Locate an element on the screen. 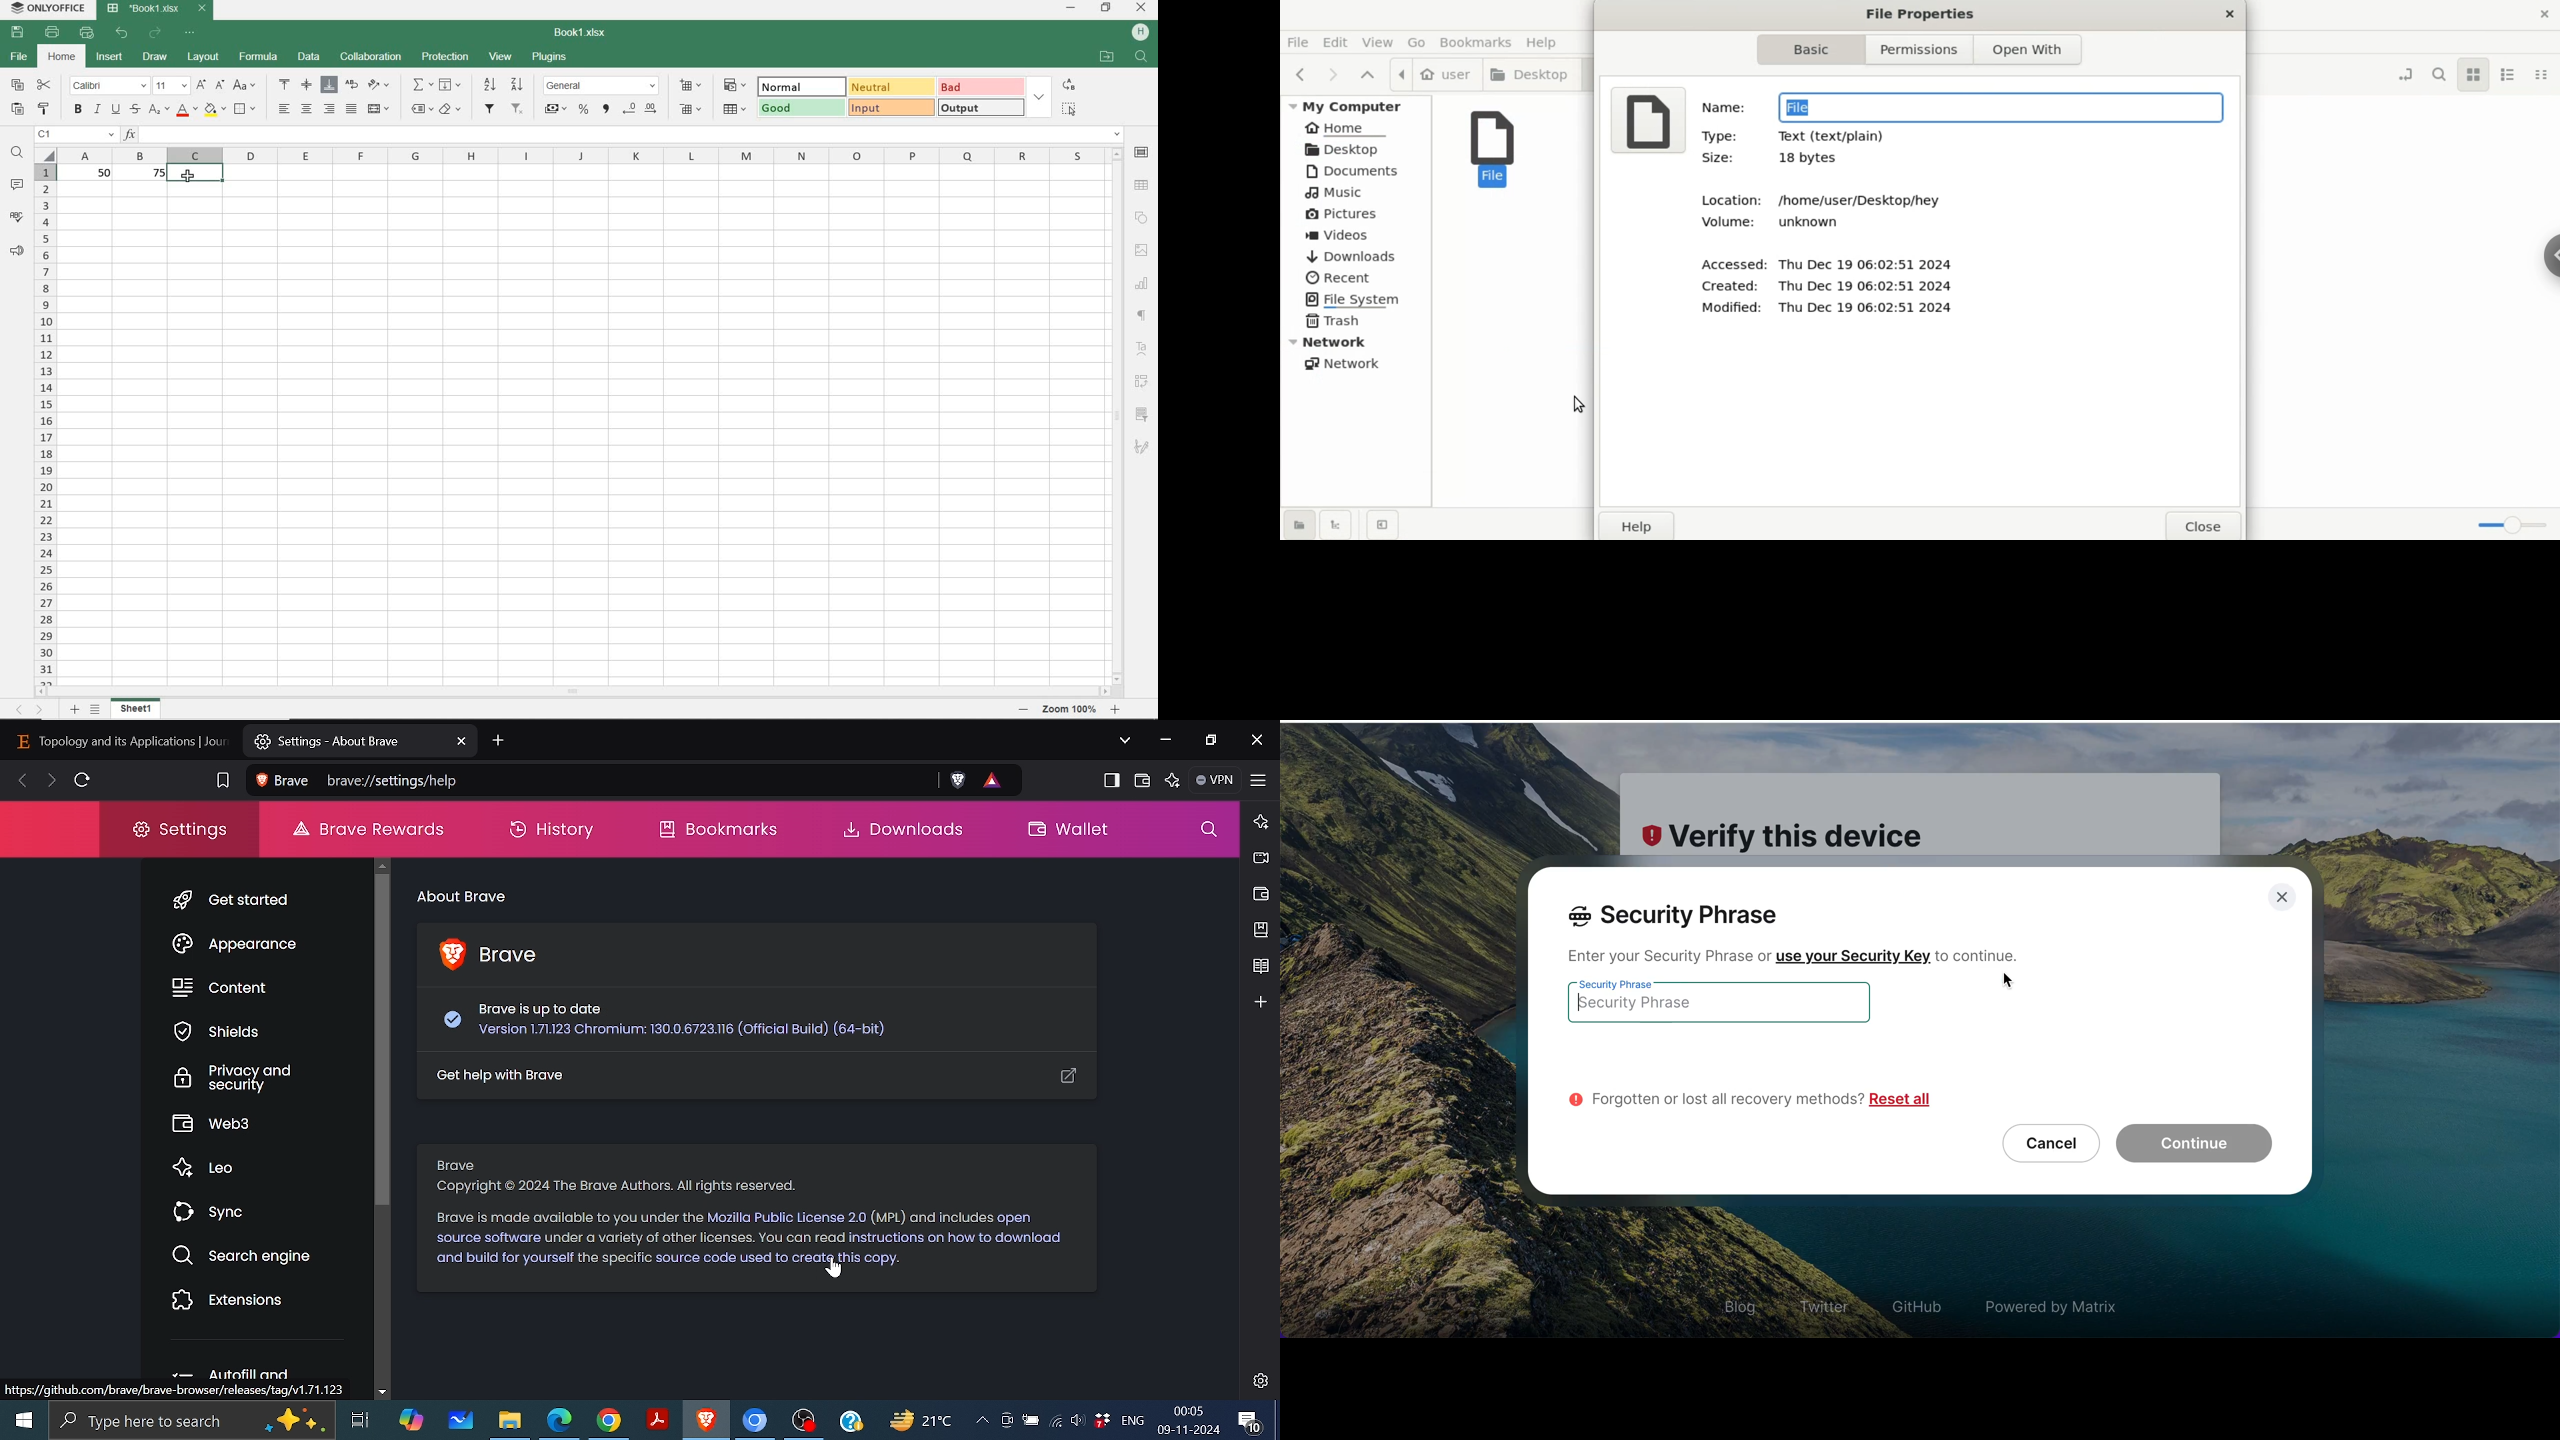 This screenshot has width=2576, height=1456. TextArt is located at coordinates (1142, 348).